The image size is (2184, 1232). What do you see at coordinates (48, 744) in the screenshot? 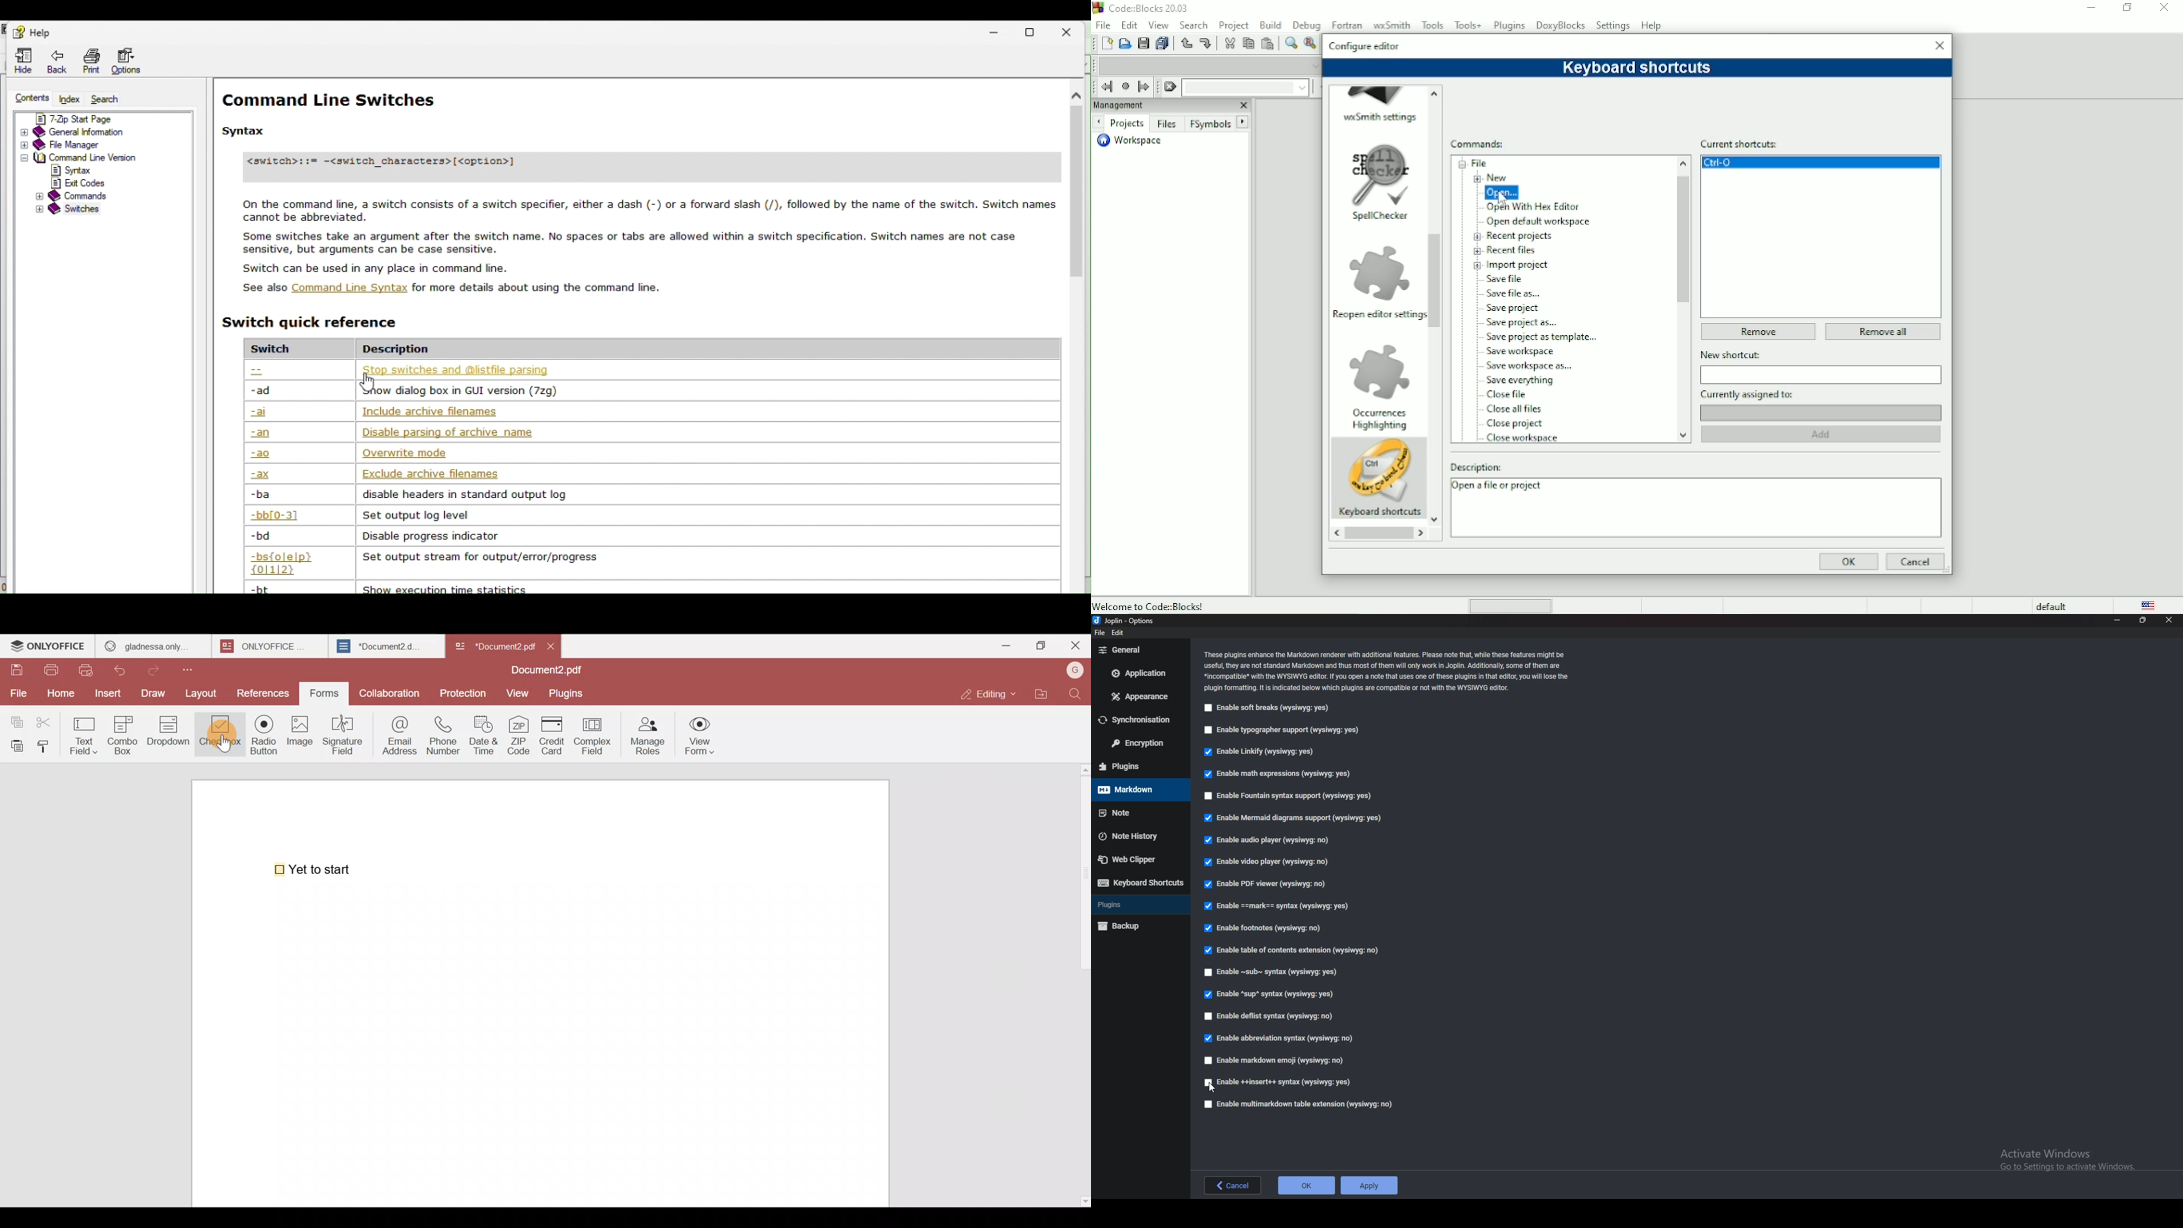
I see `Copy style` at bounding box center [48, 744].